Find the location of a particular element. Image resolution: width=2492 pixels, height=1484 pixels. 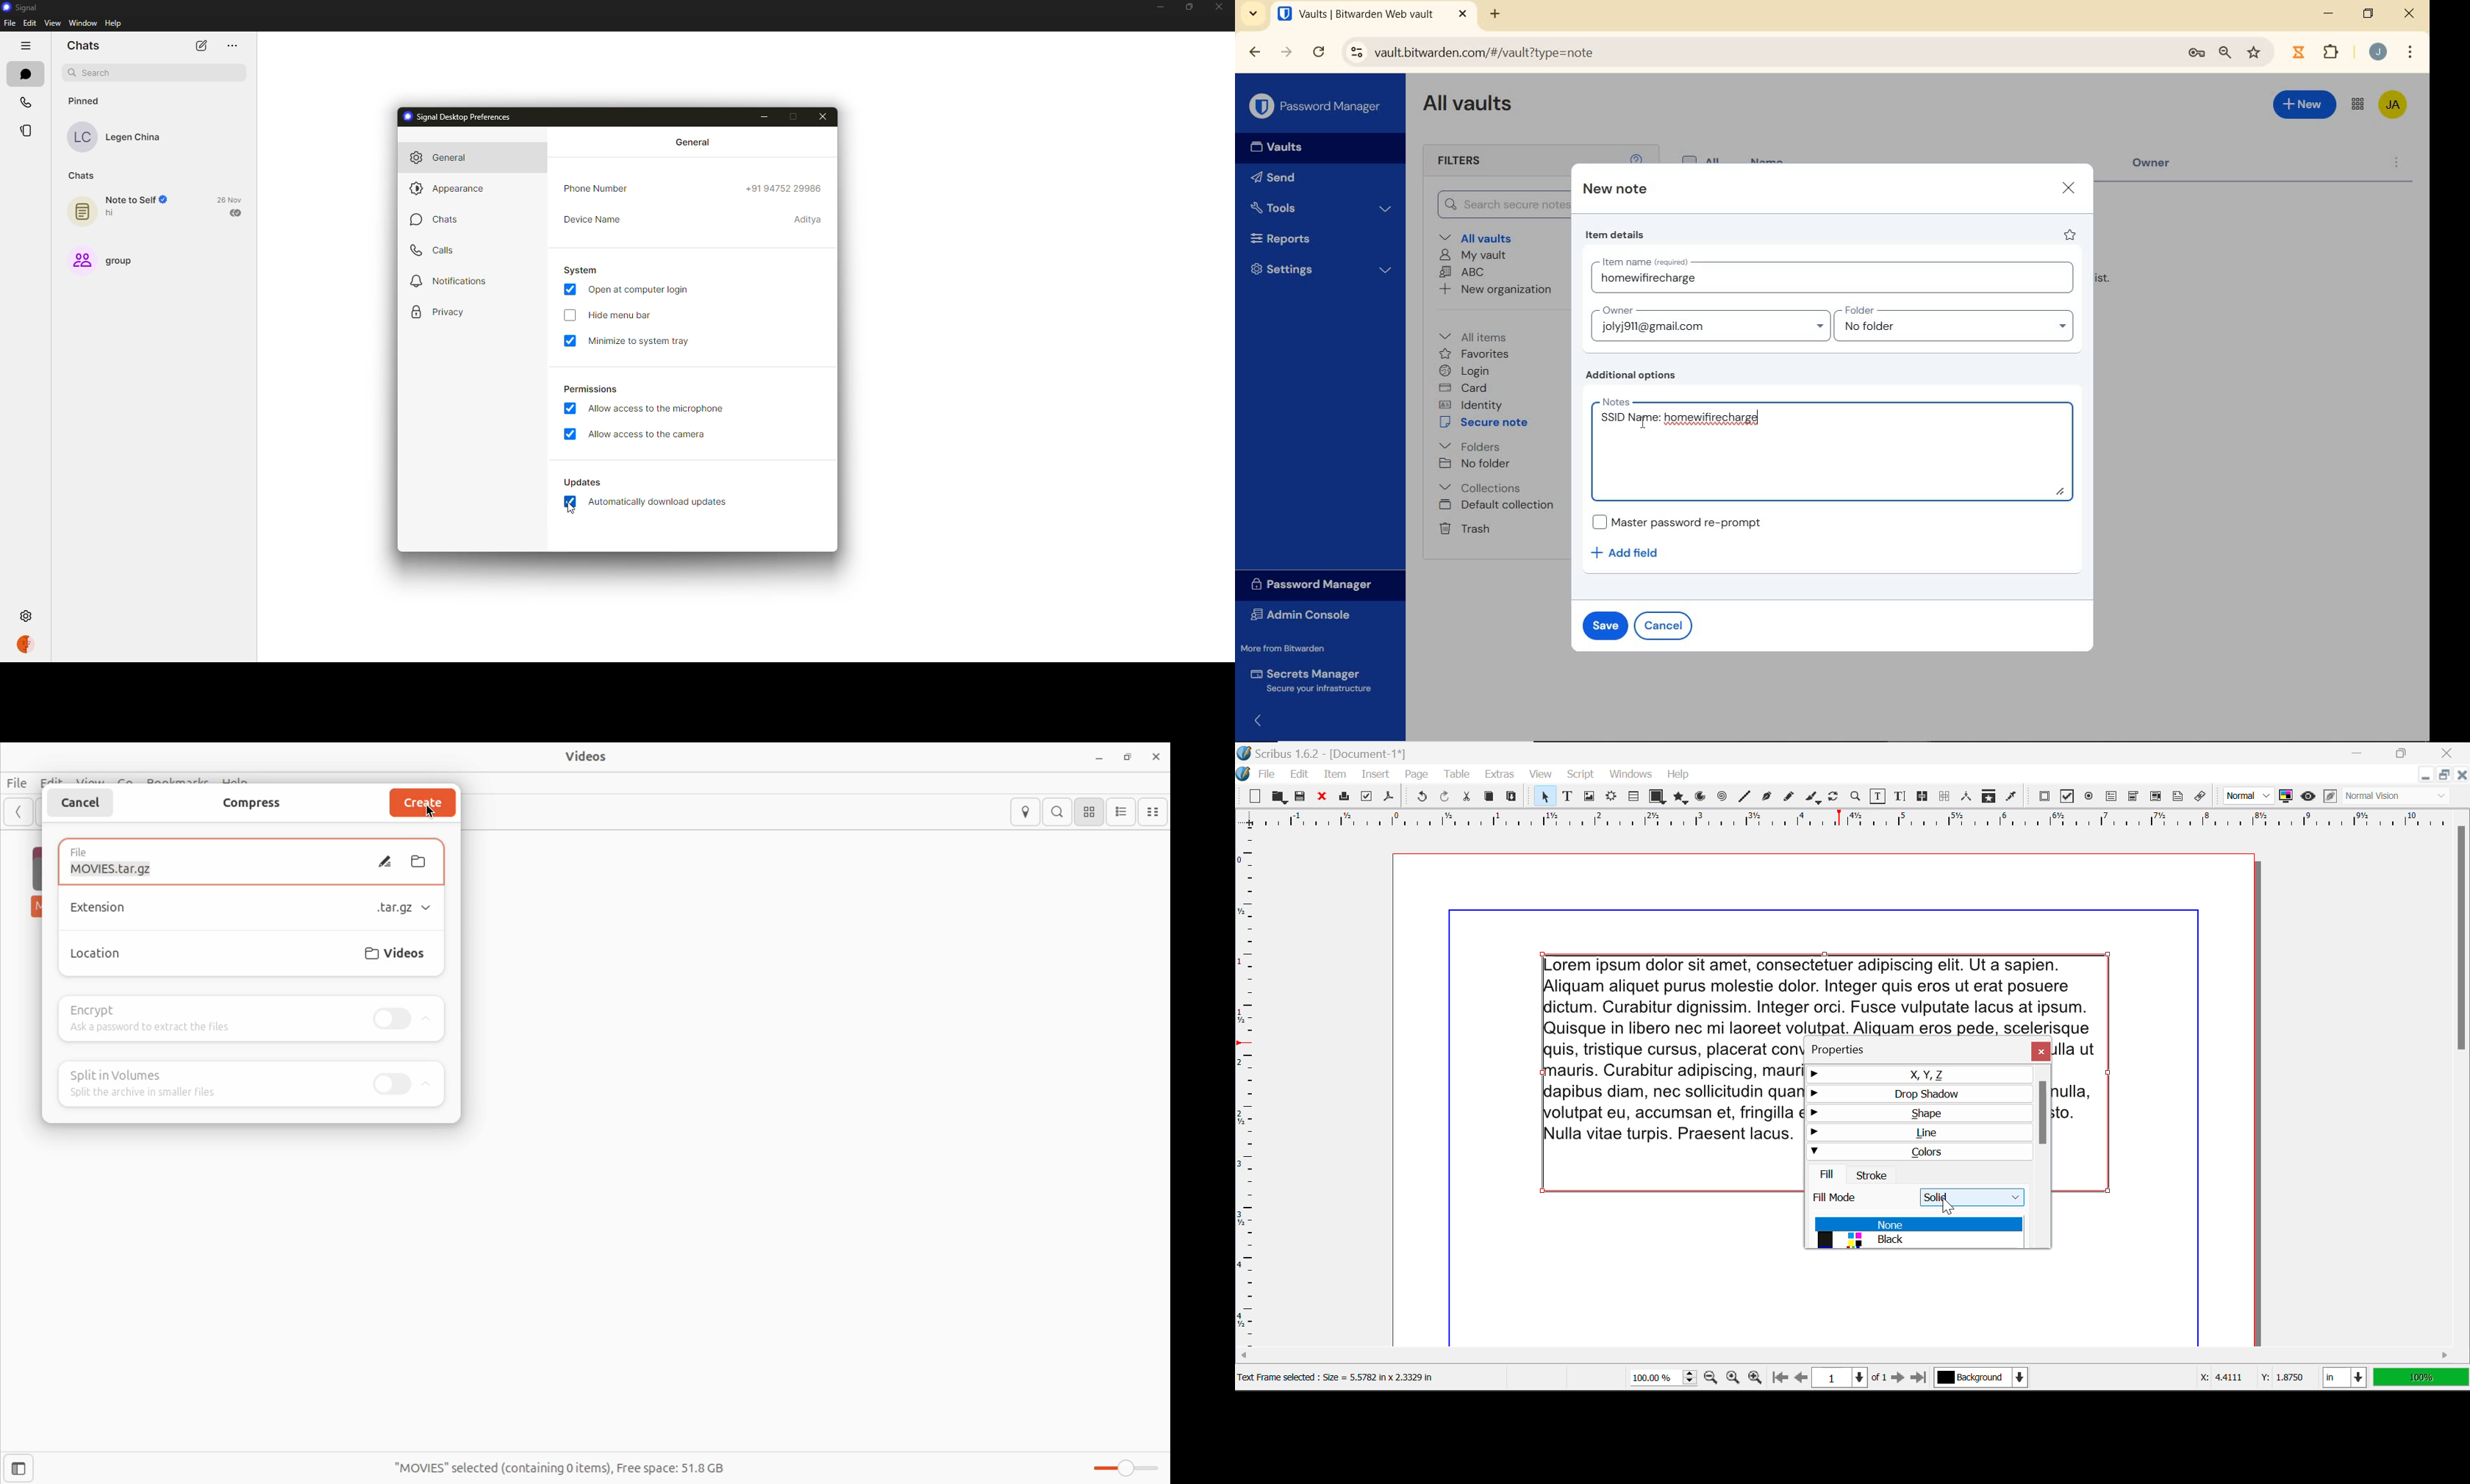

All Vaults is located at coordinates (1468, 106).